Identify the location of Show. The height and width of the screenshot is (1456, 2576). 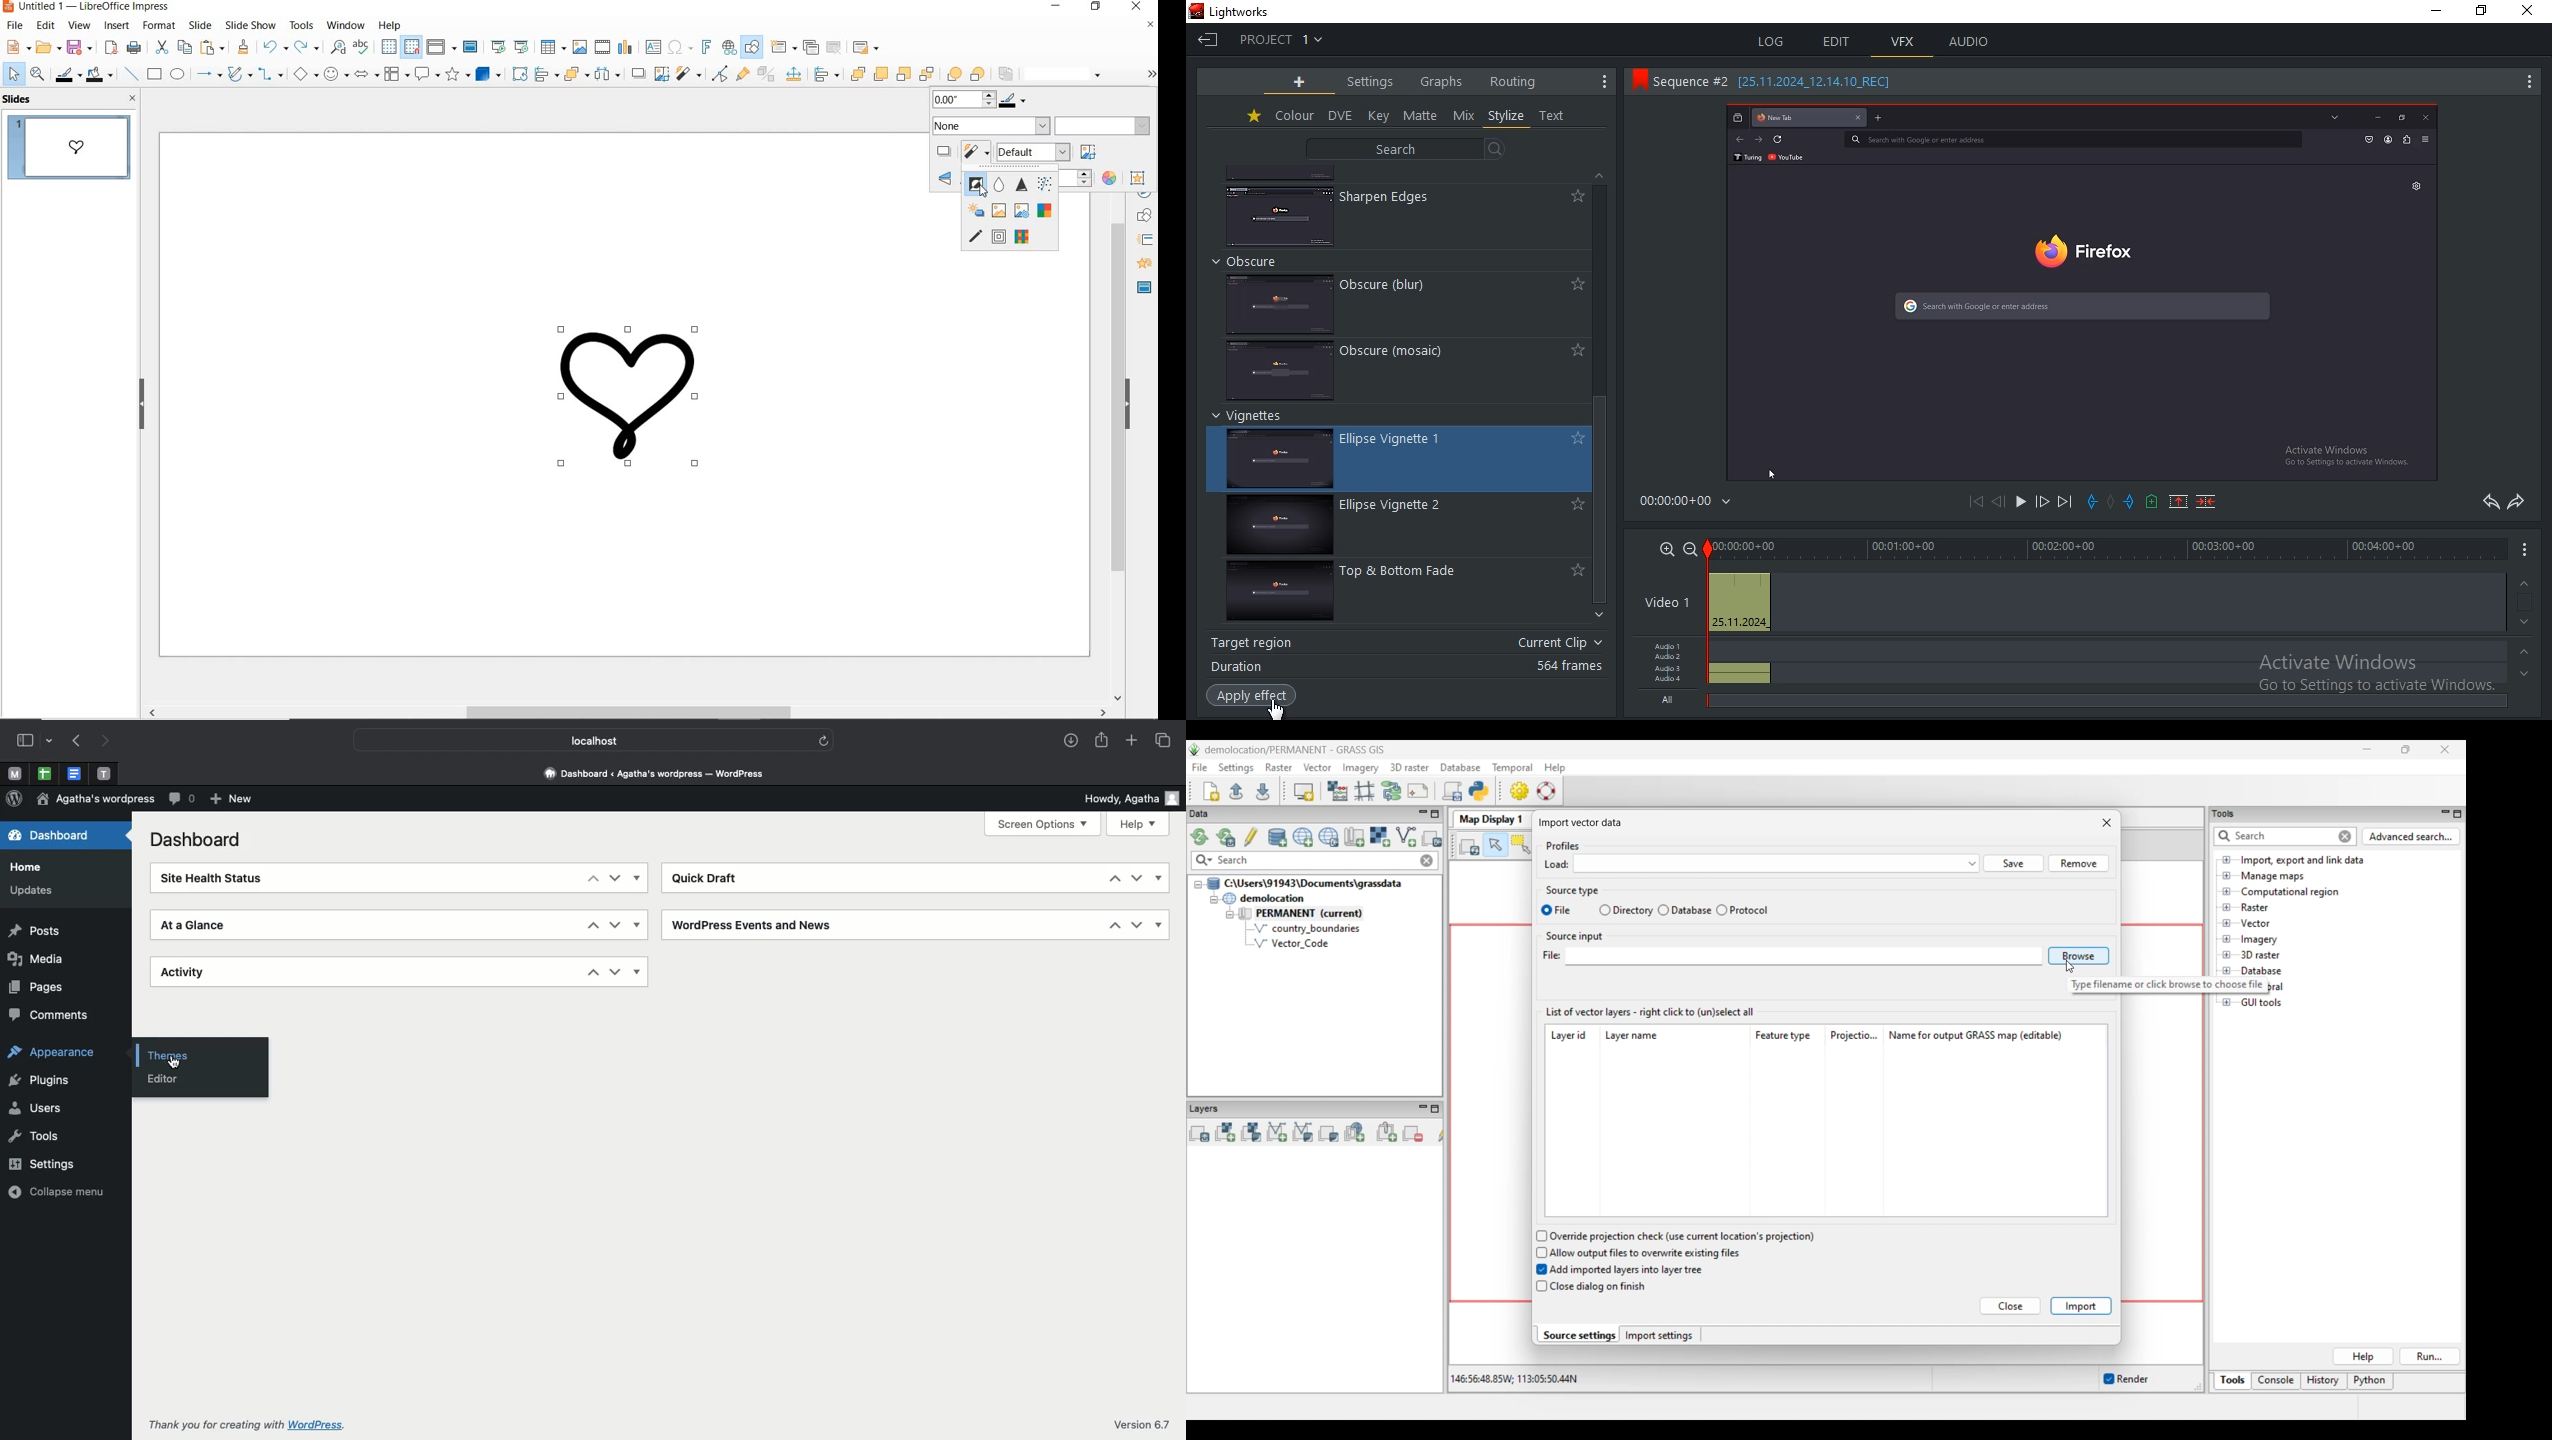
(1161, 923).